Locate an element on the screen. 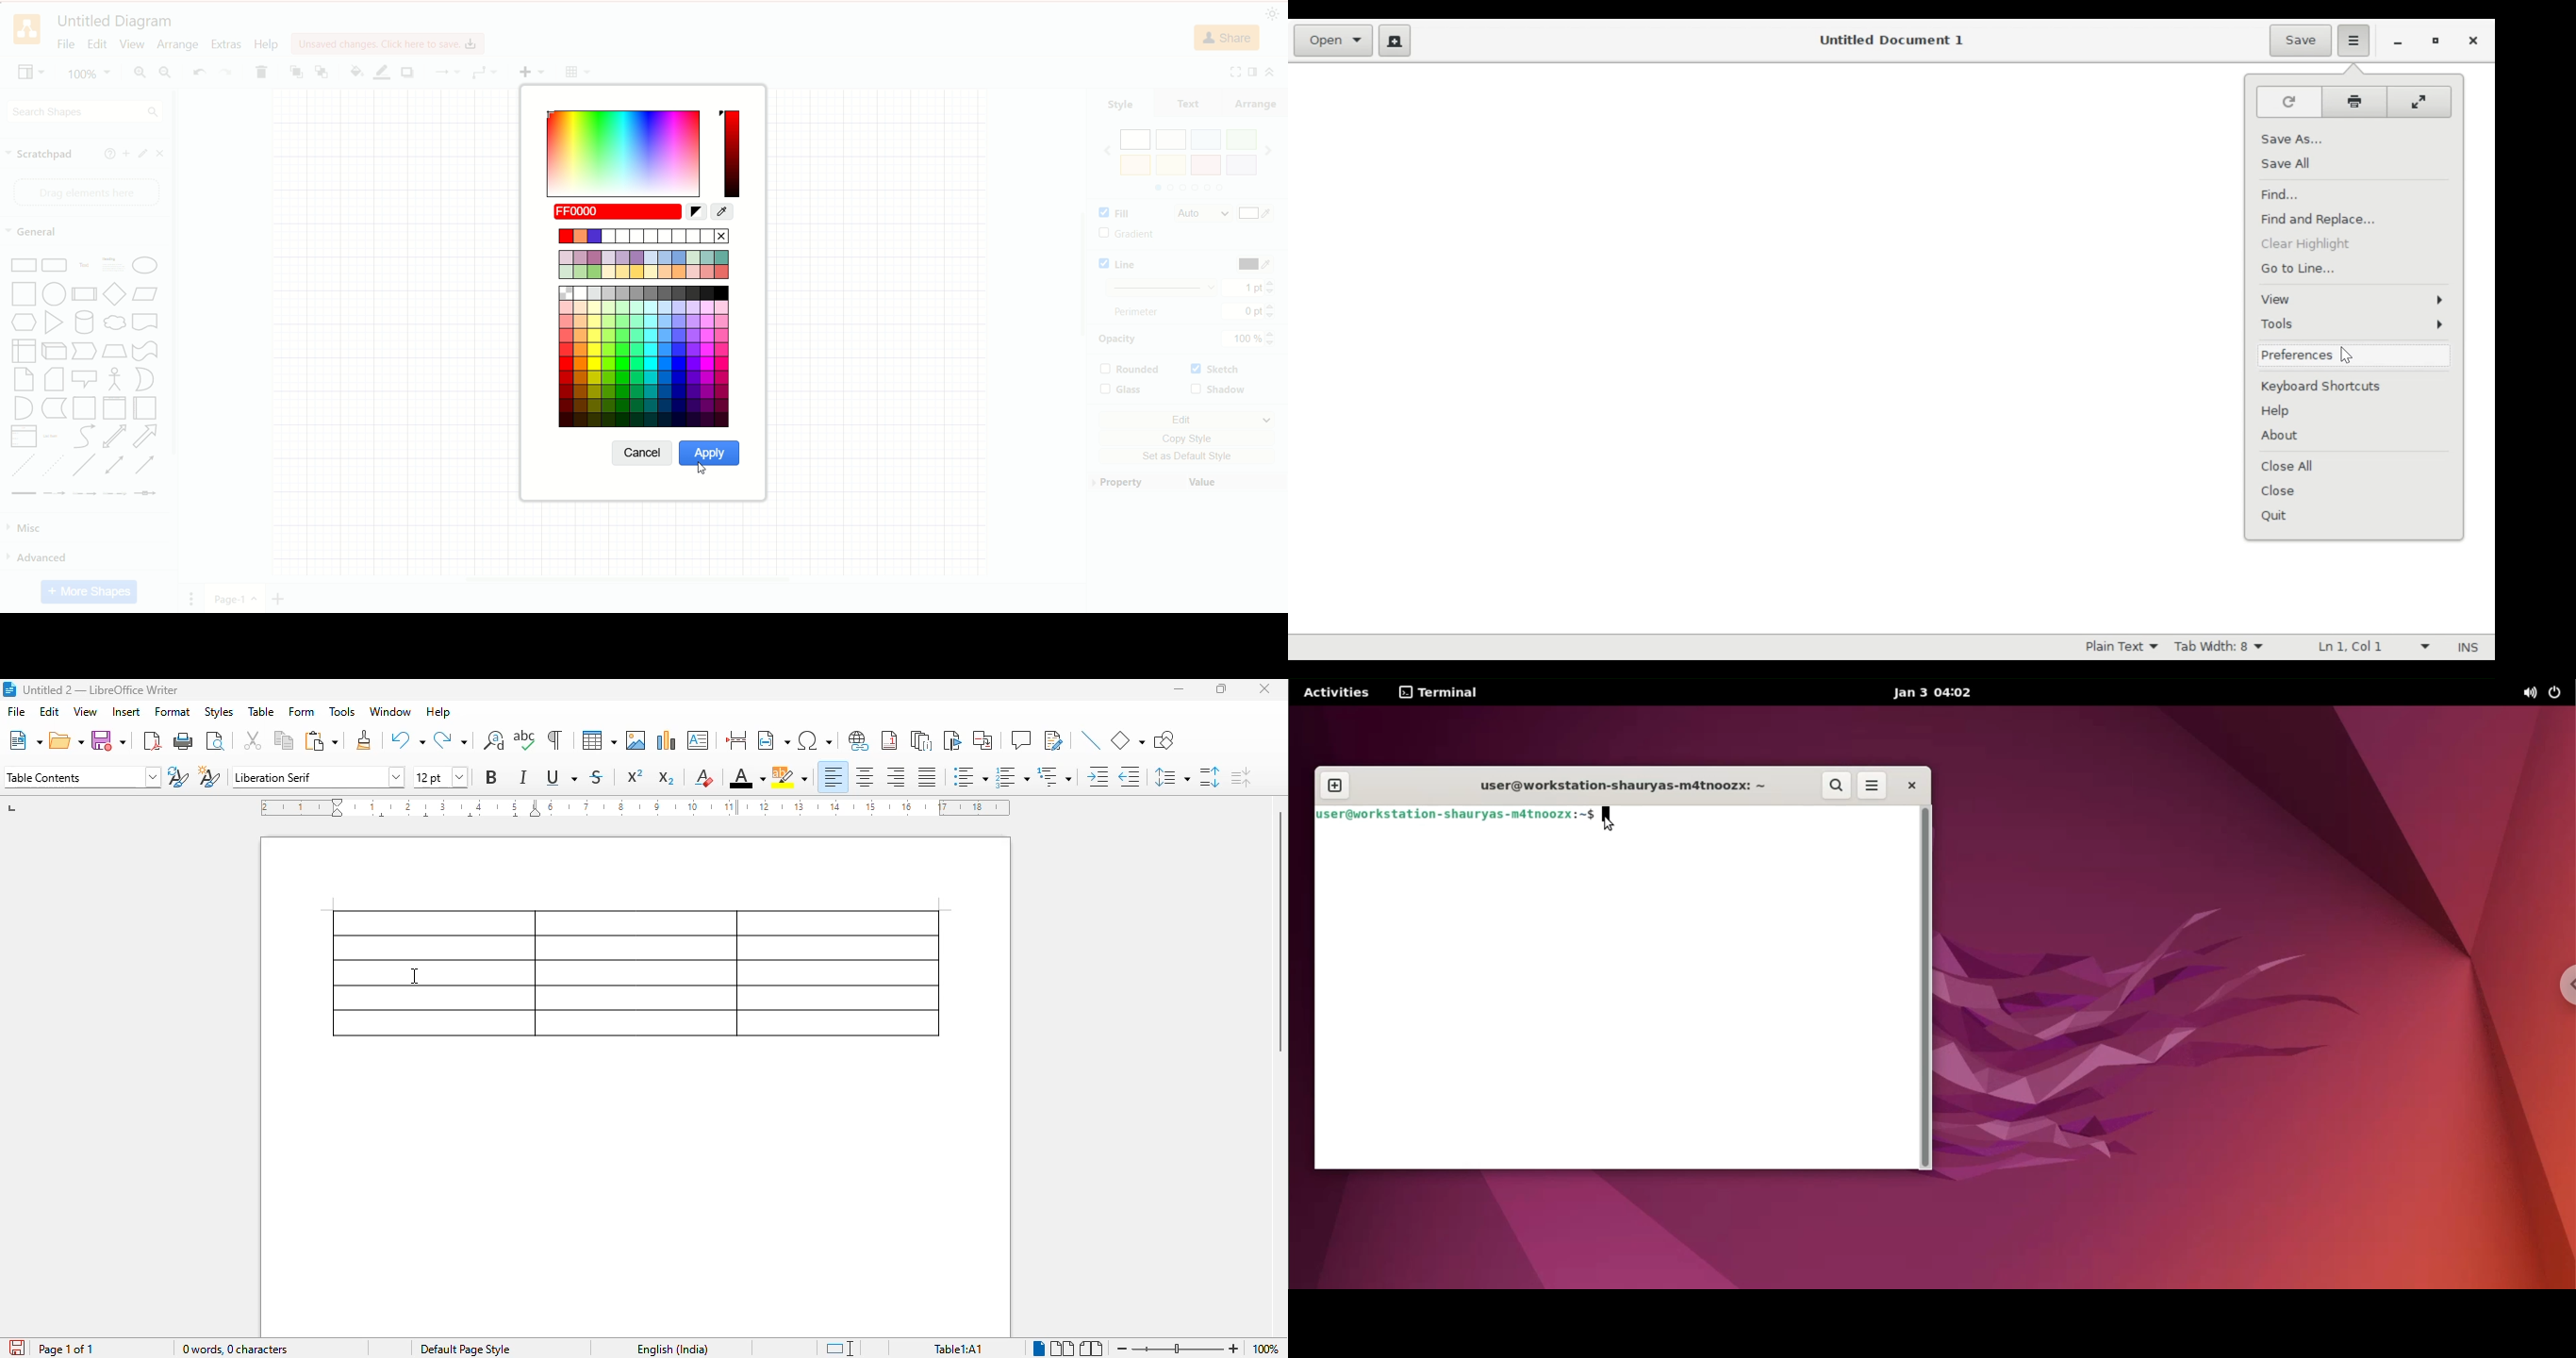 The height and width of the screenshot is (1372, 2576). zoom out is located at coordinates (1123, 1349).